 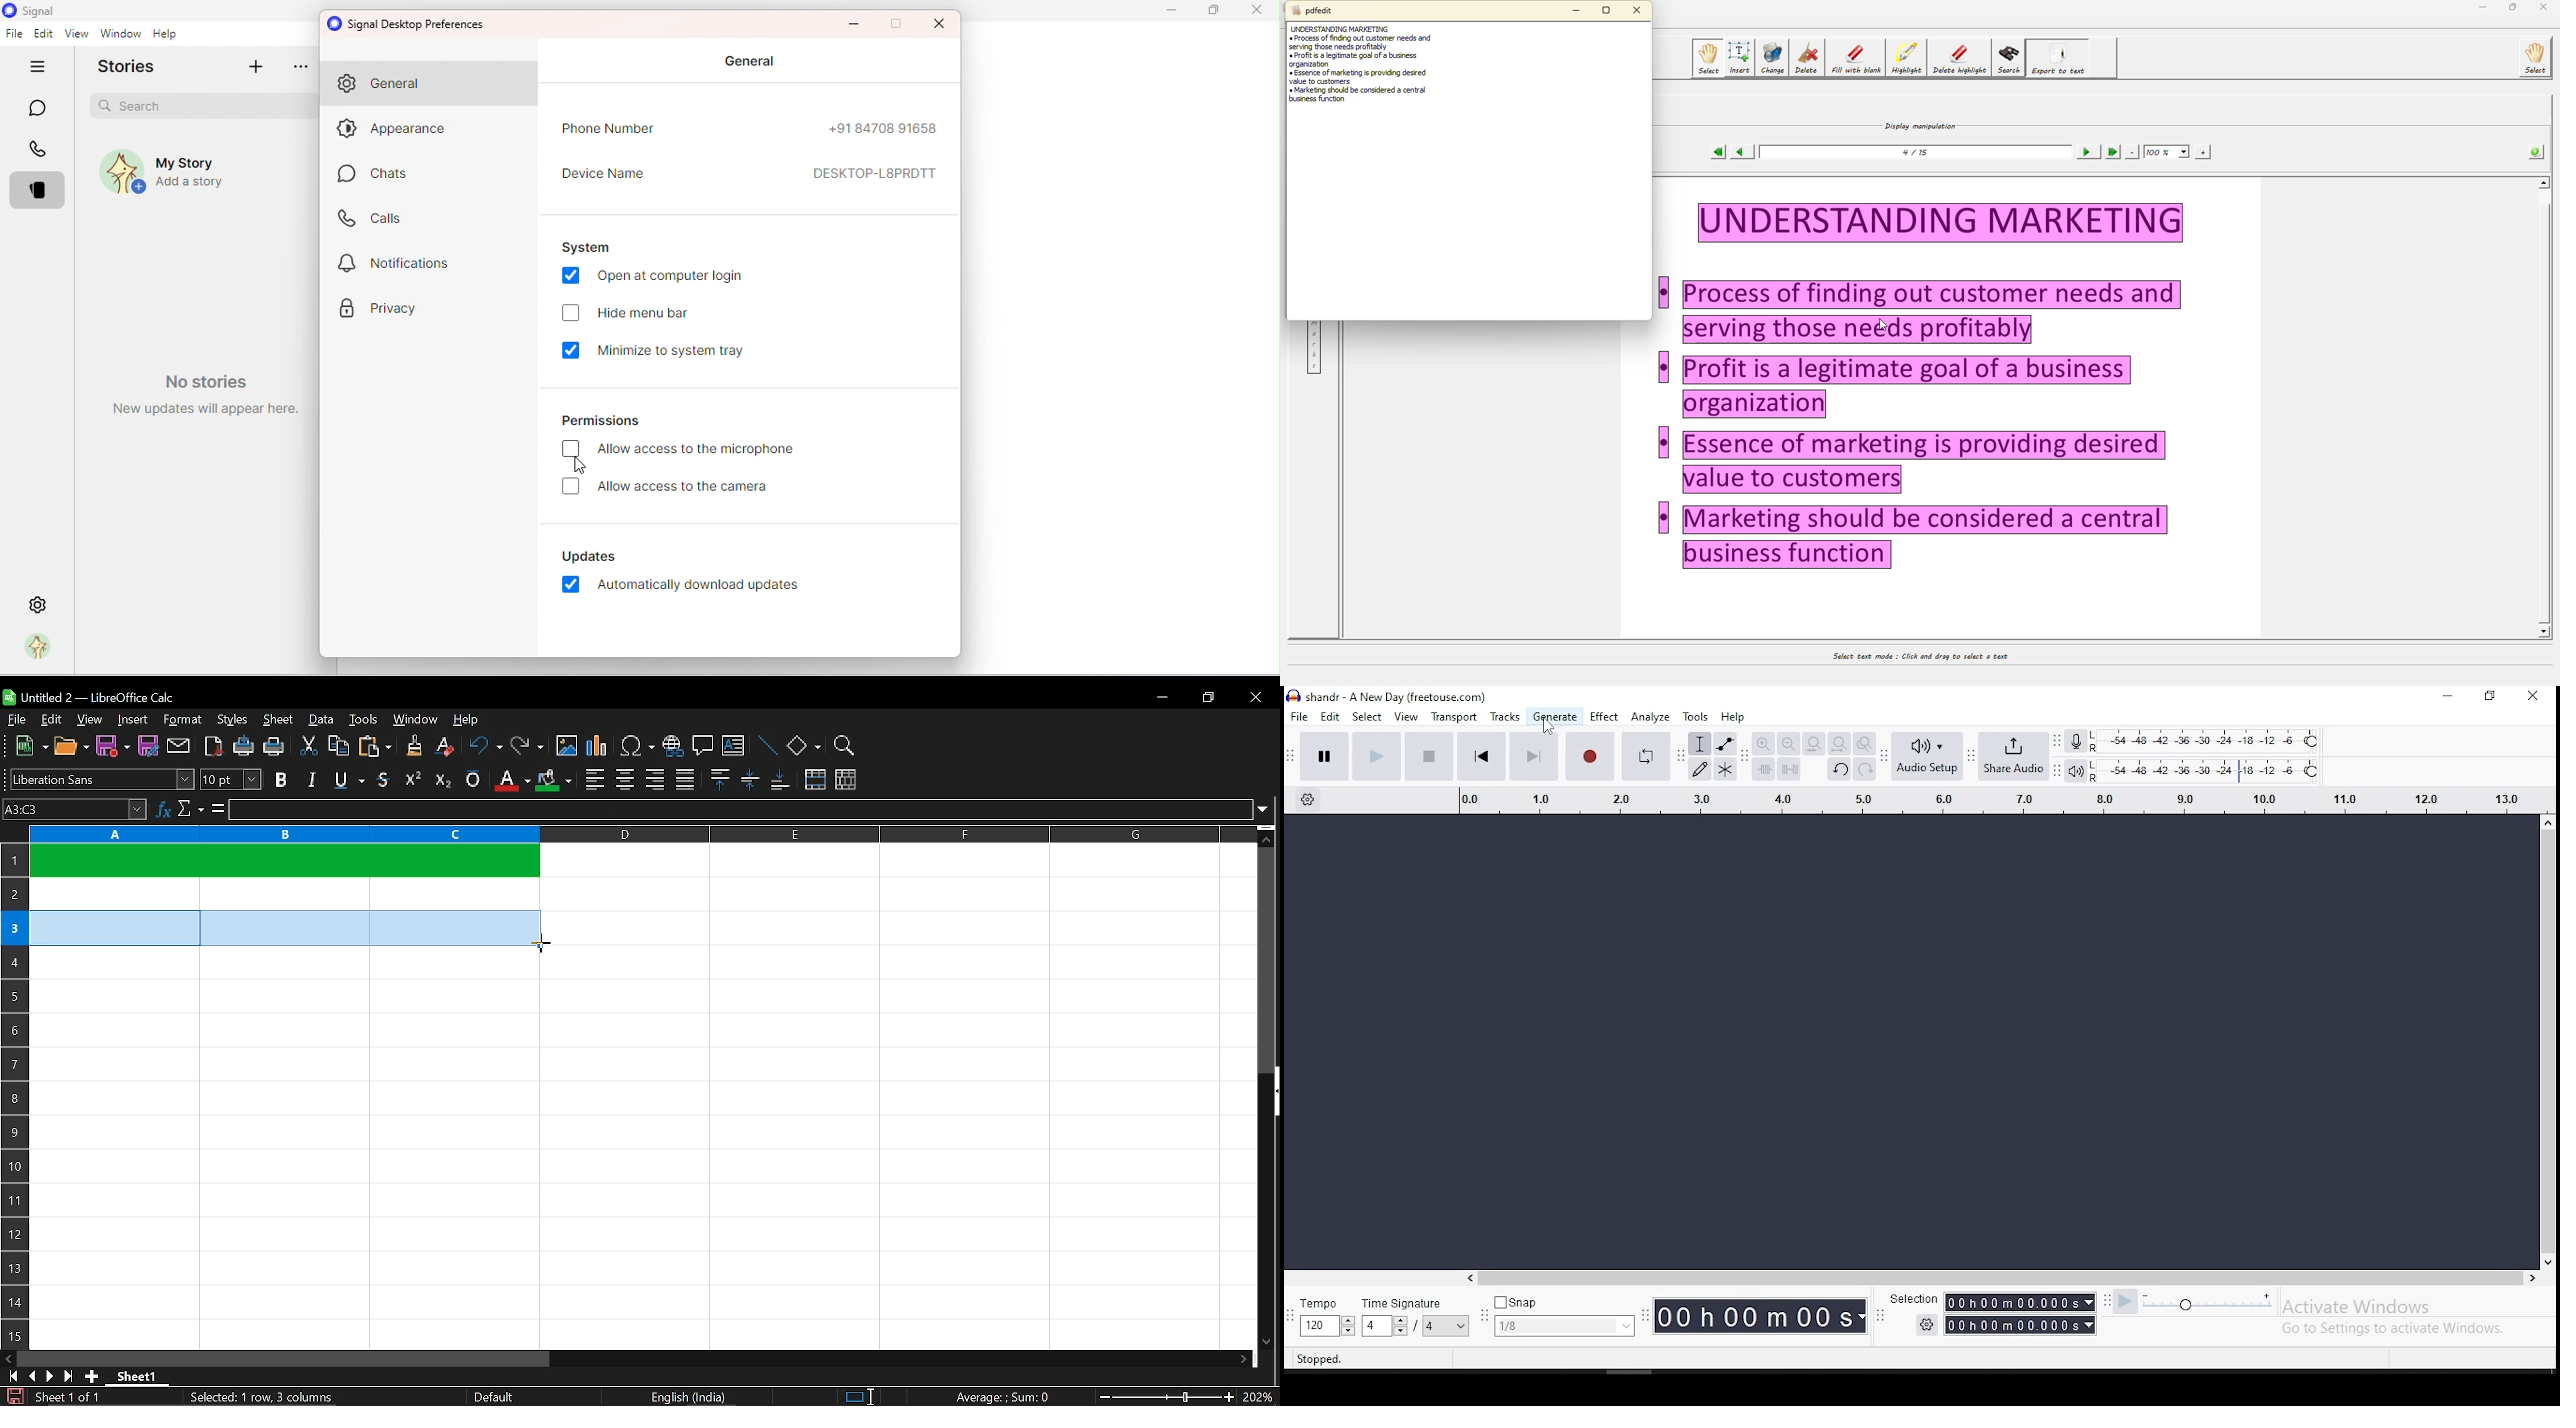 I want to click on undo, so click(x=484, y=747).